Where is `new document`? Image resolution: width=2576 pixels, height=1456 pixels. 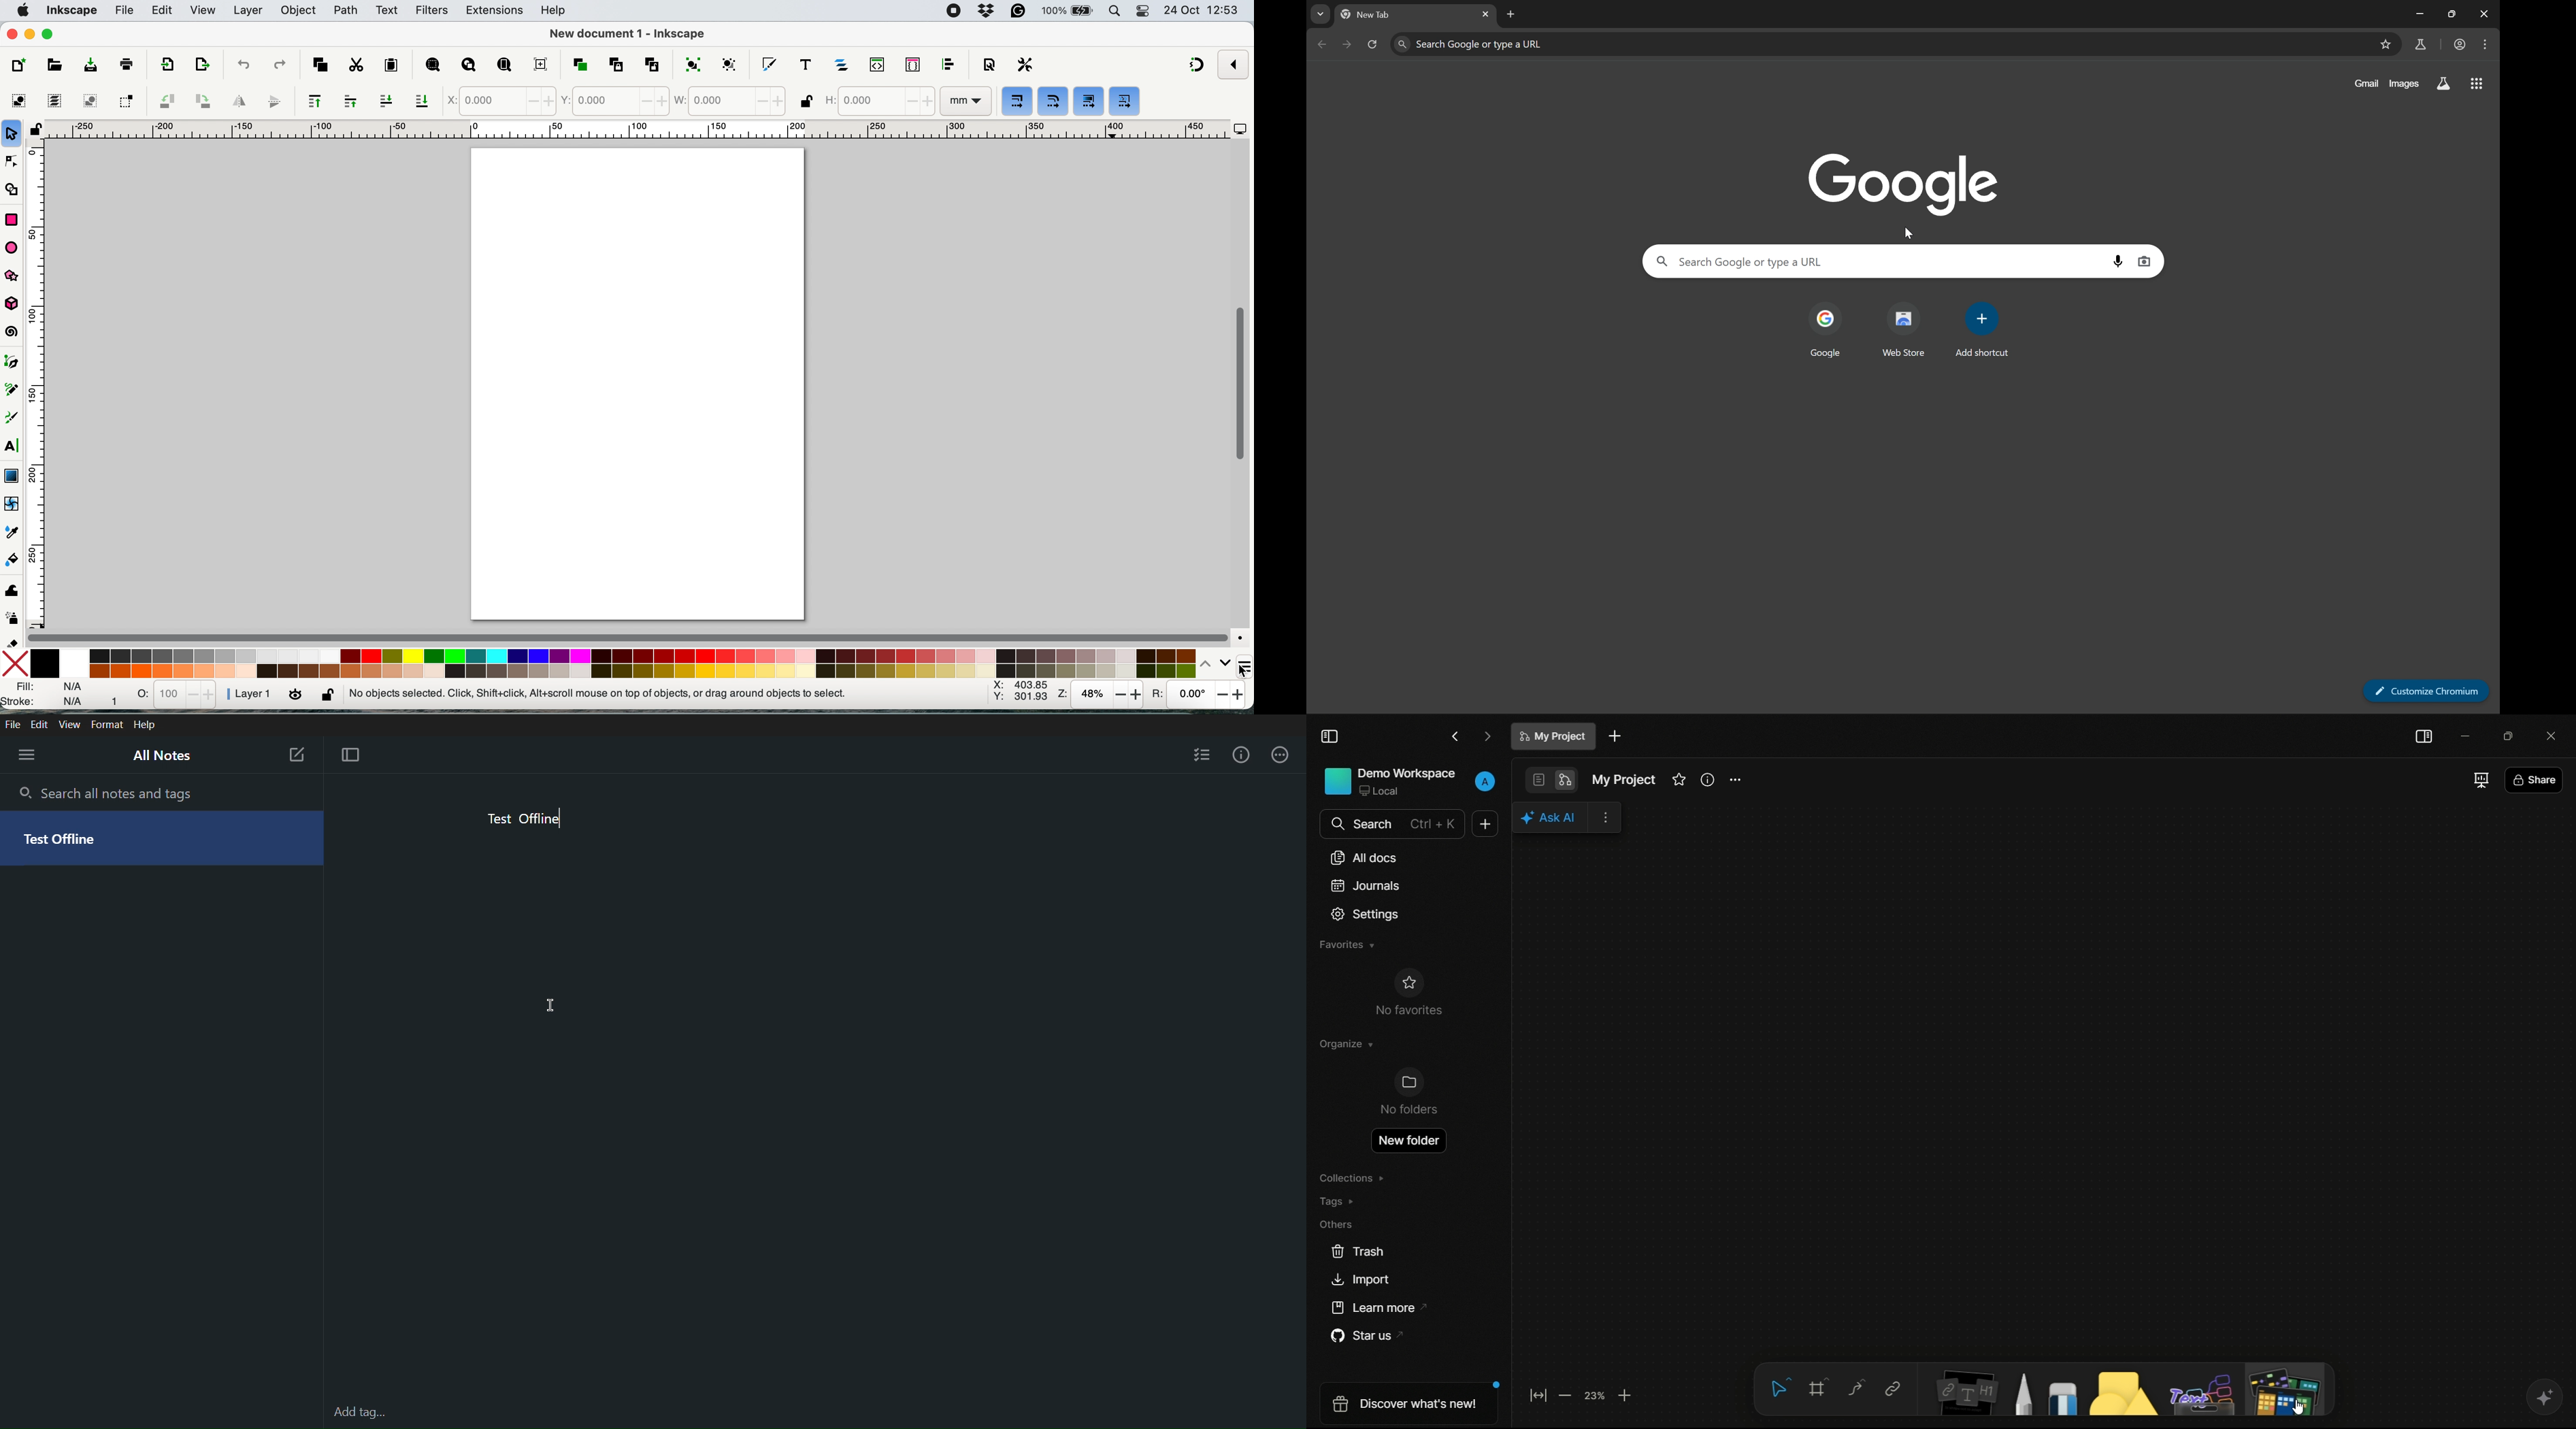 new document is located at coordinates (1485, 824).